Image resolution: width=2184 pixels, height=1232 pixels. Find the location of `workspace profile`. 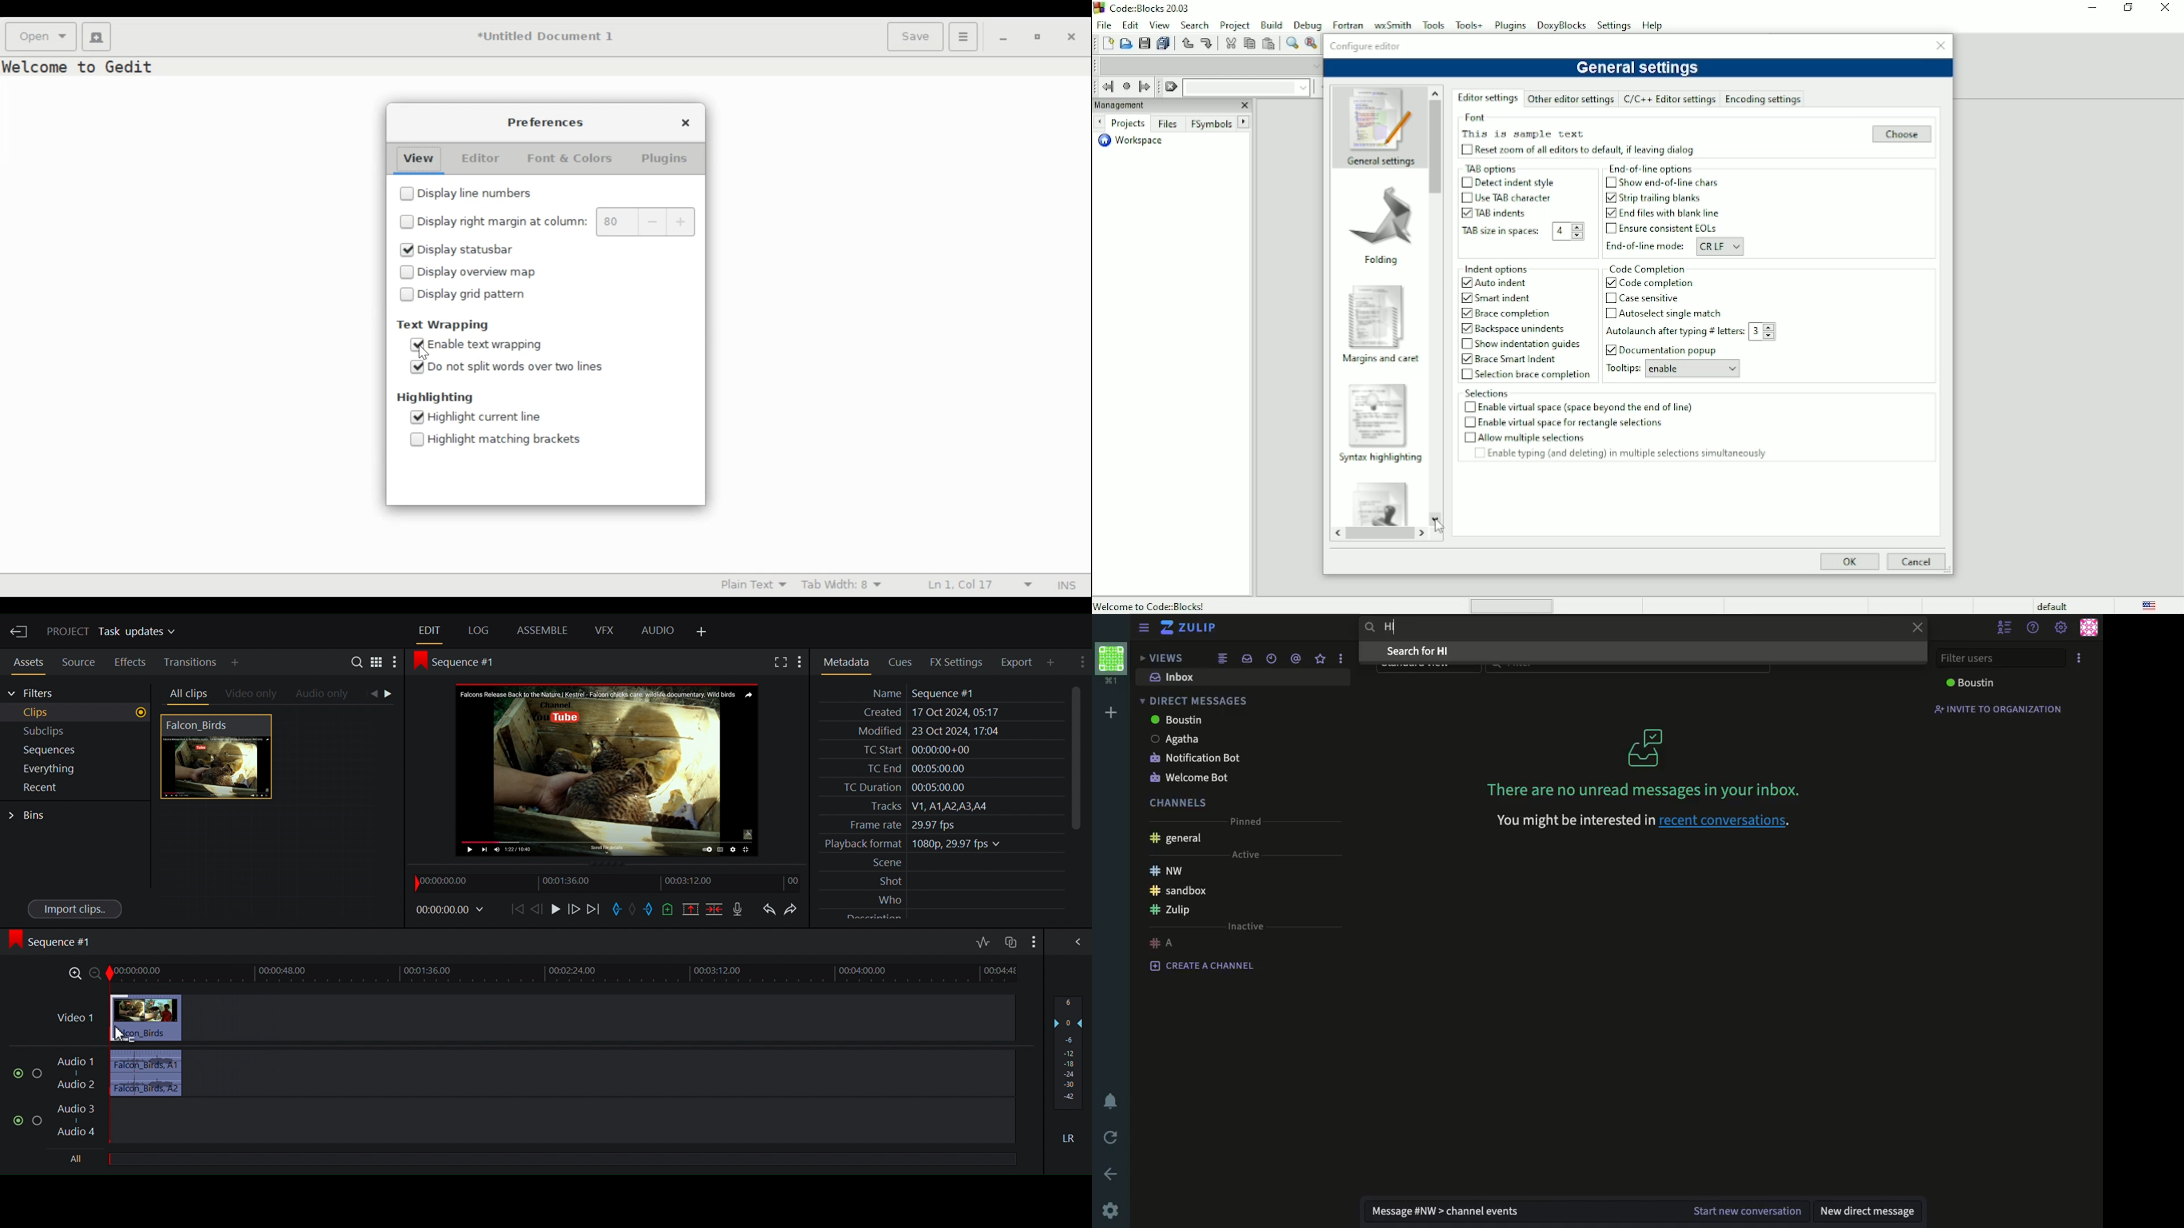

workspace profile is located at coordinates (1110, 662).